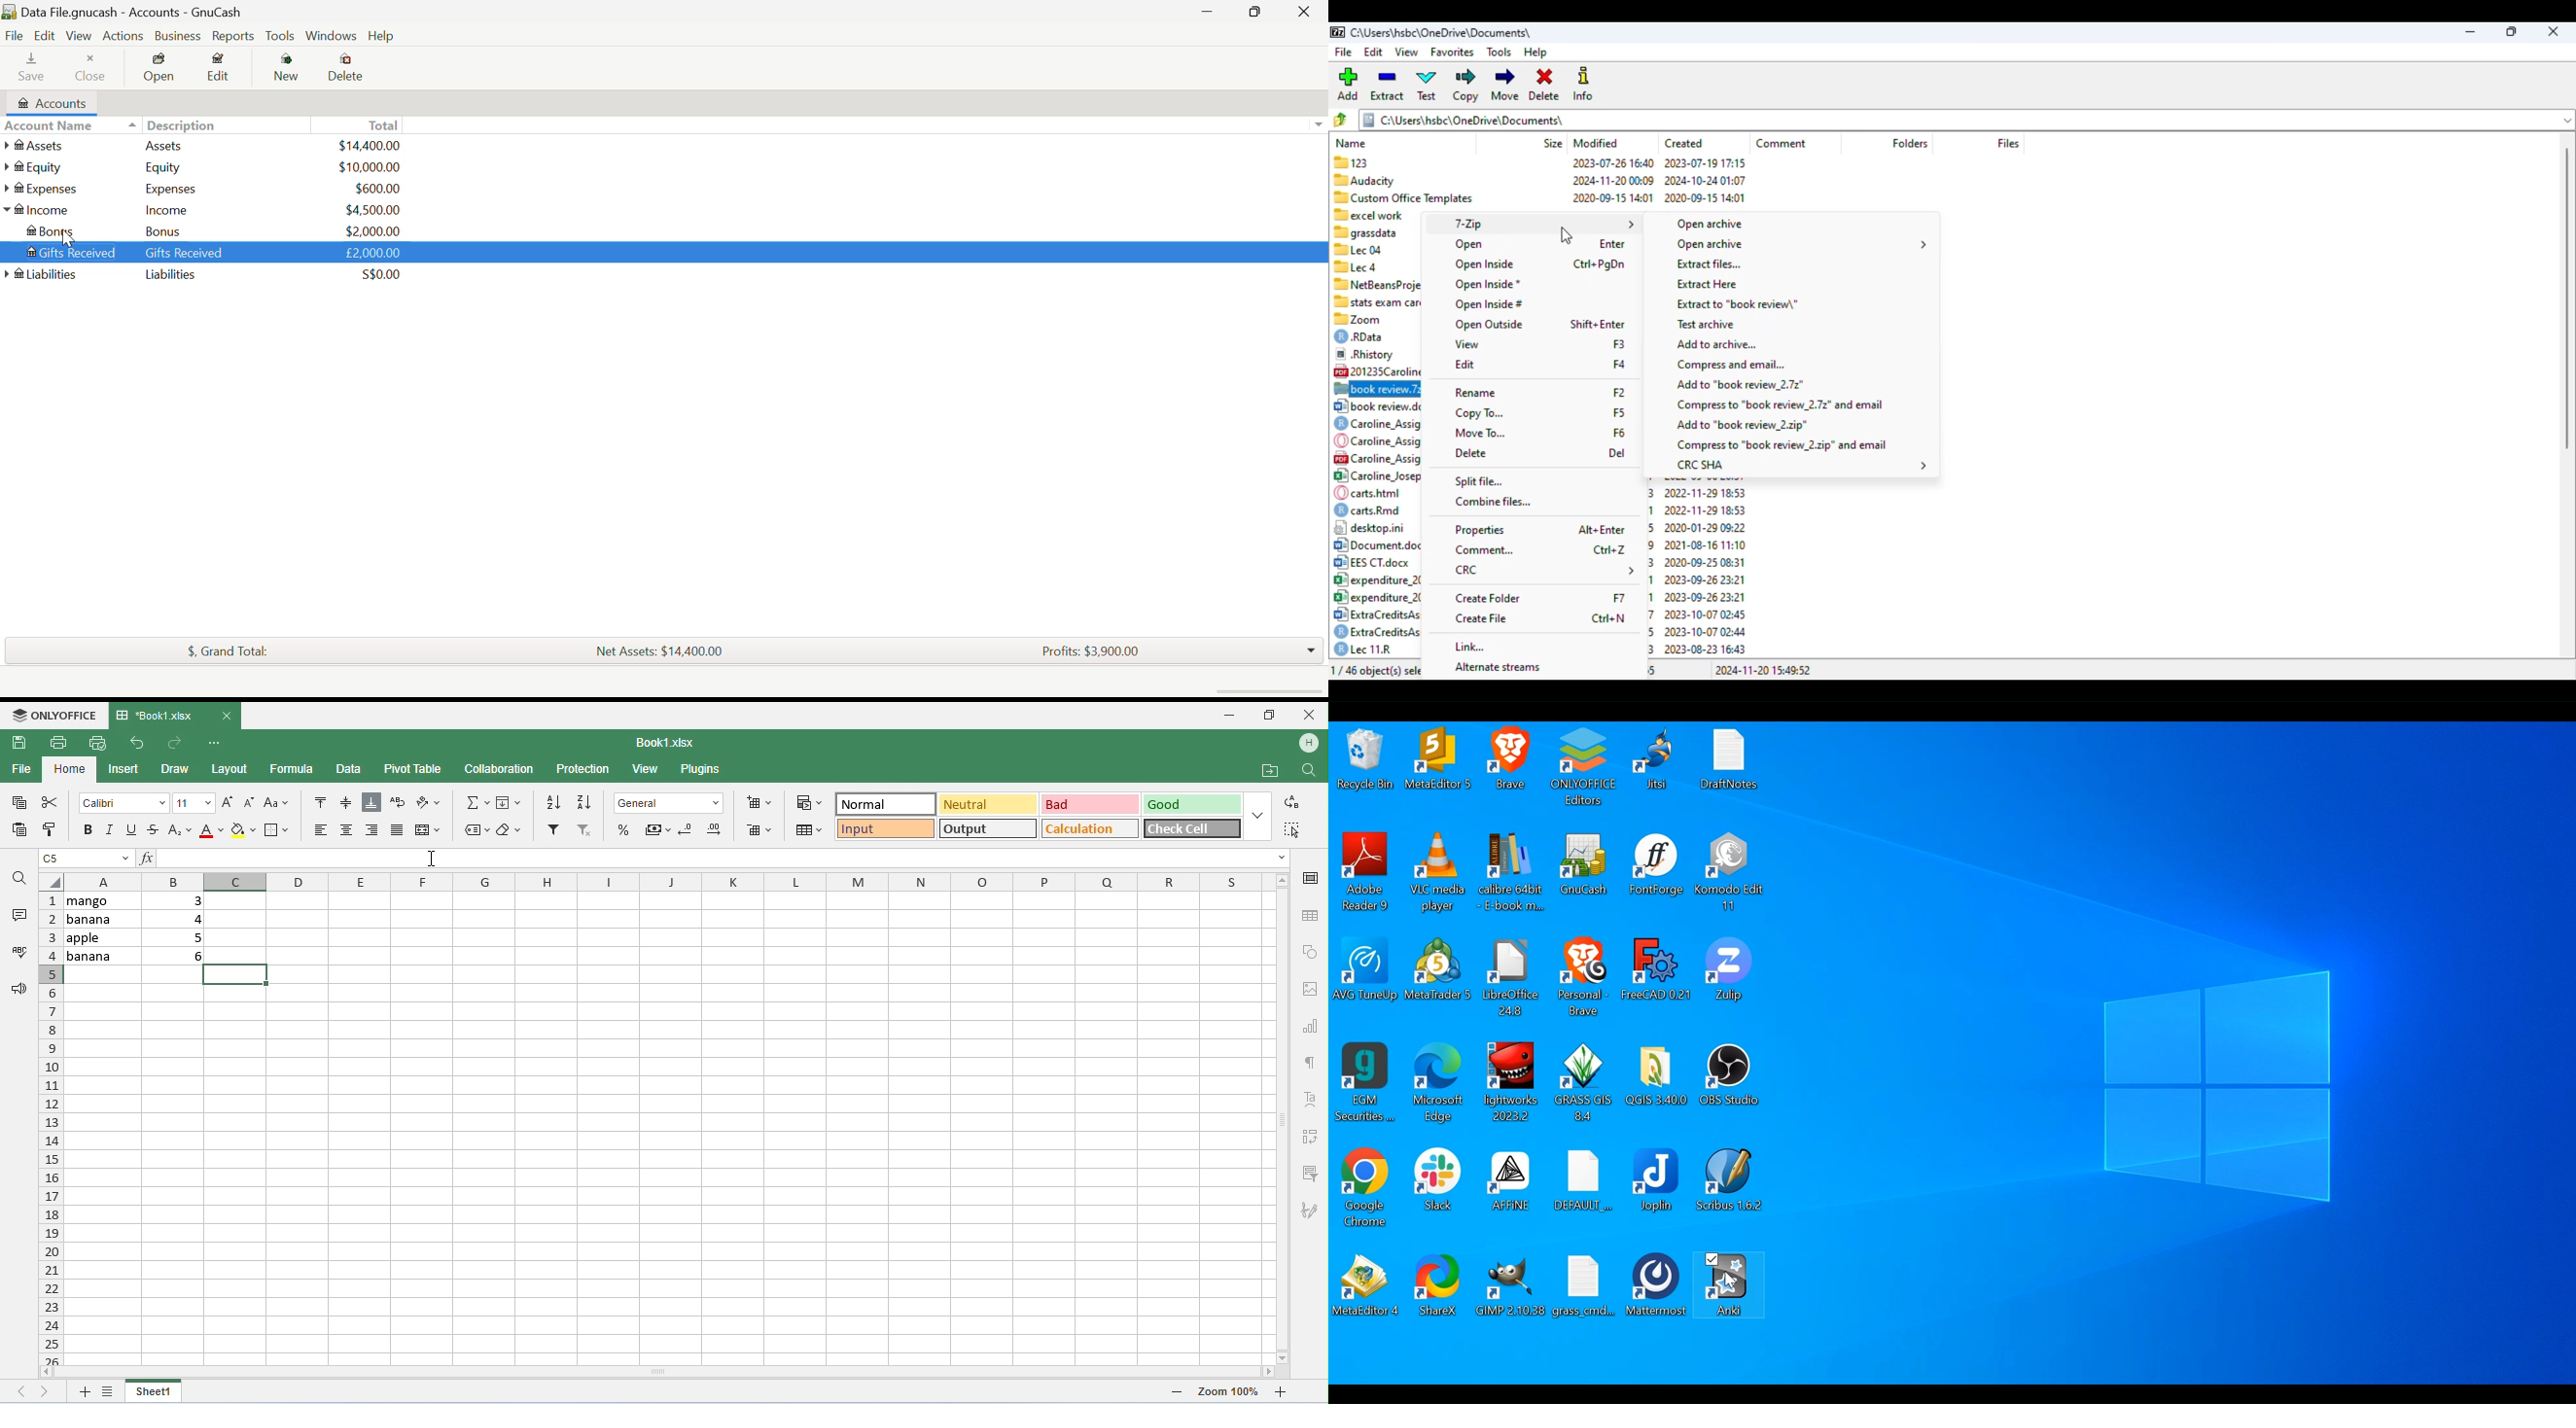 This screenshot has height=1428, width=2576. Describe the element at coordinates (1210, 11) in the screenshot. I see `Restore Down` at that location.